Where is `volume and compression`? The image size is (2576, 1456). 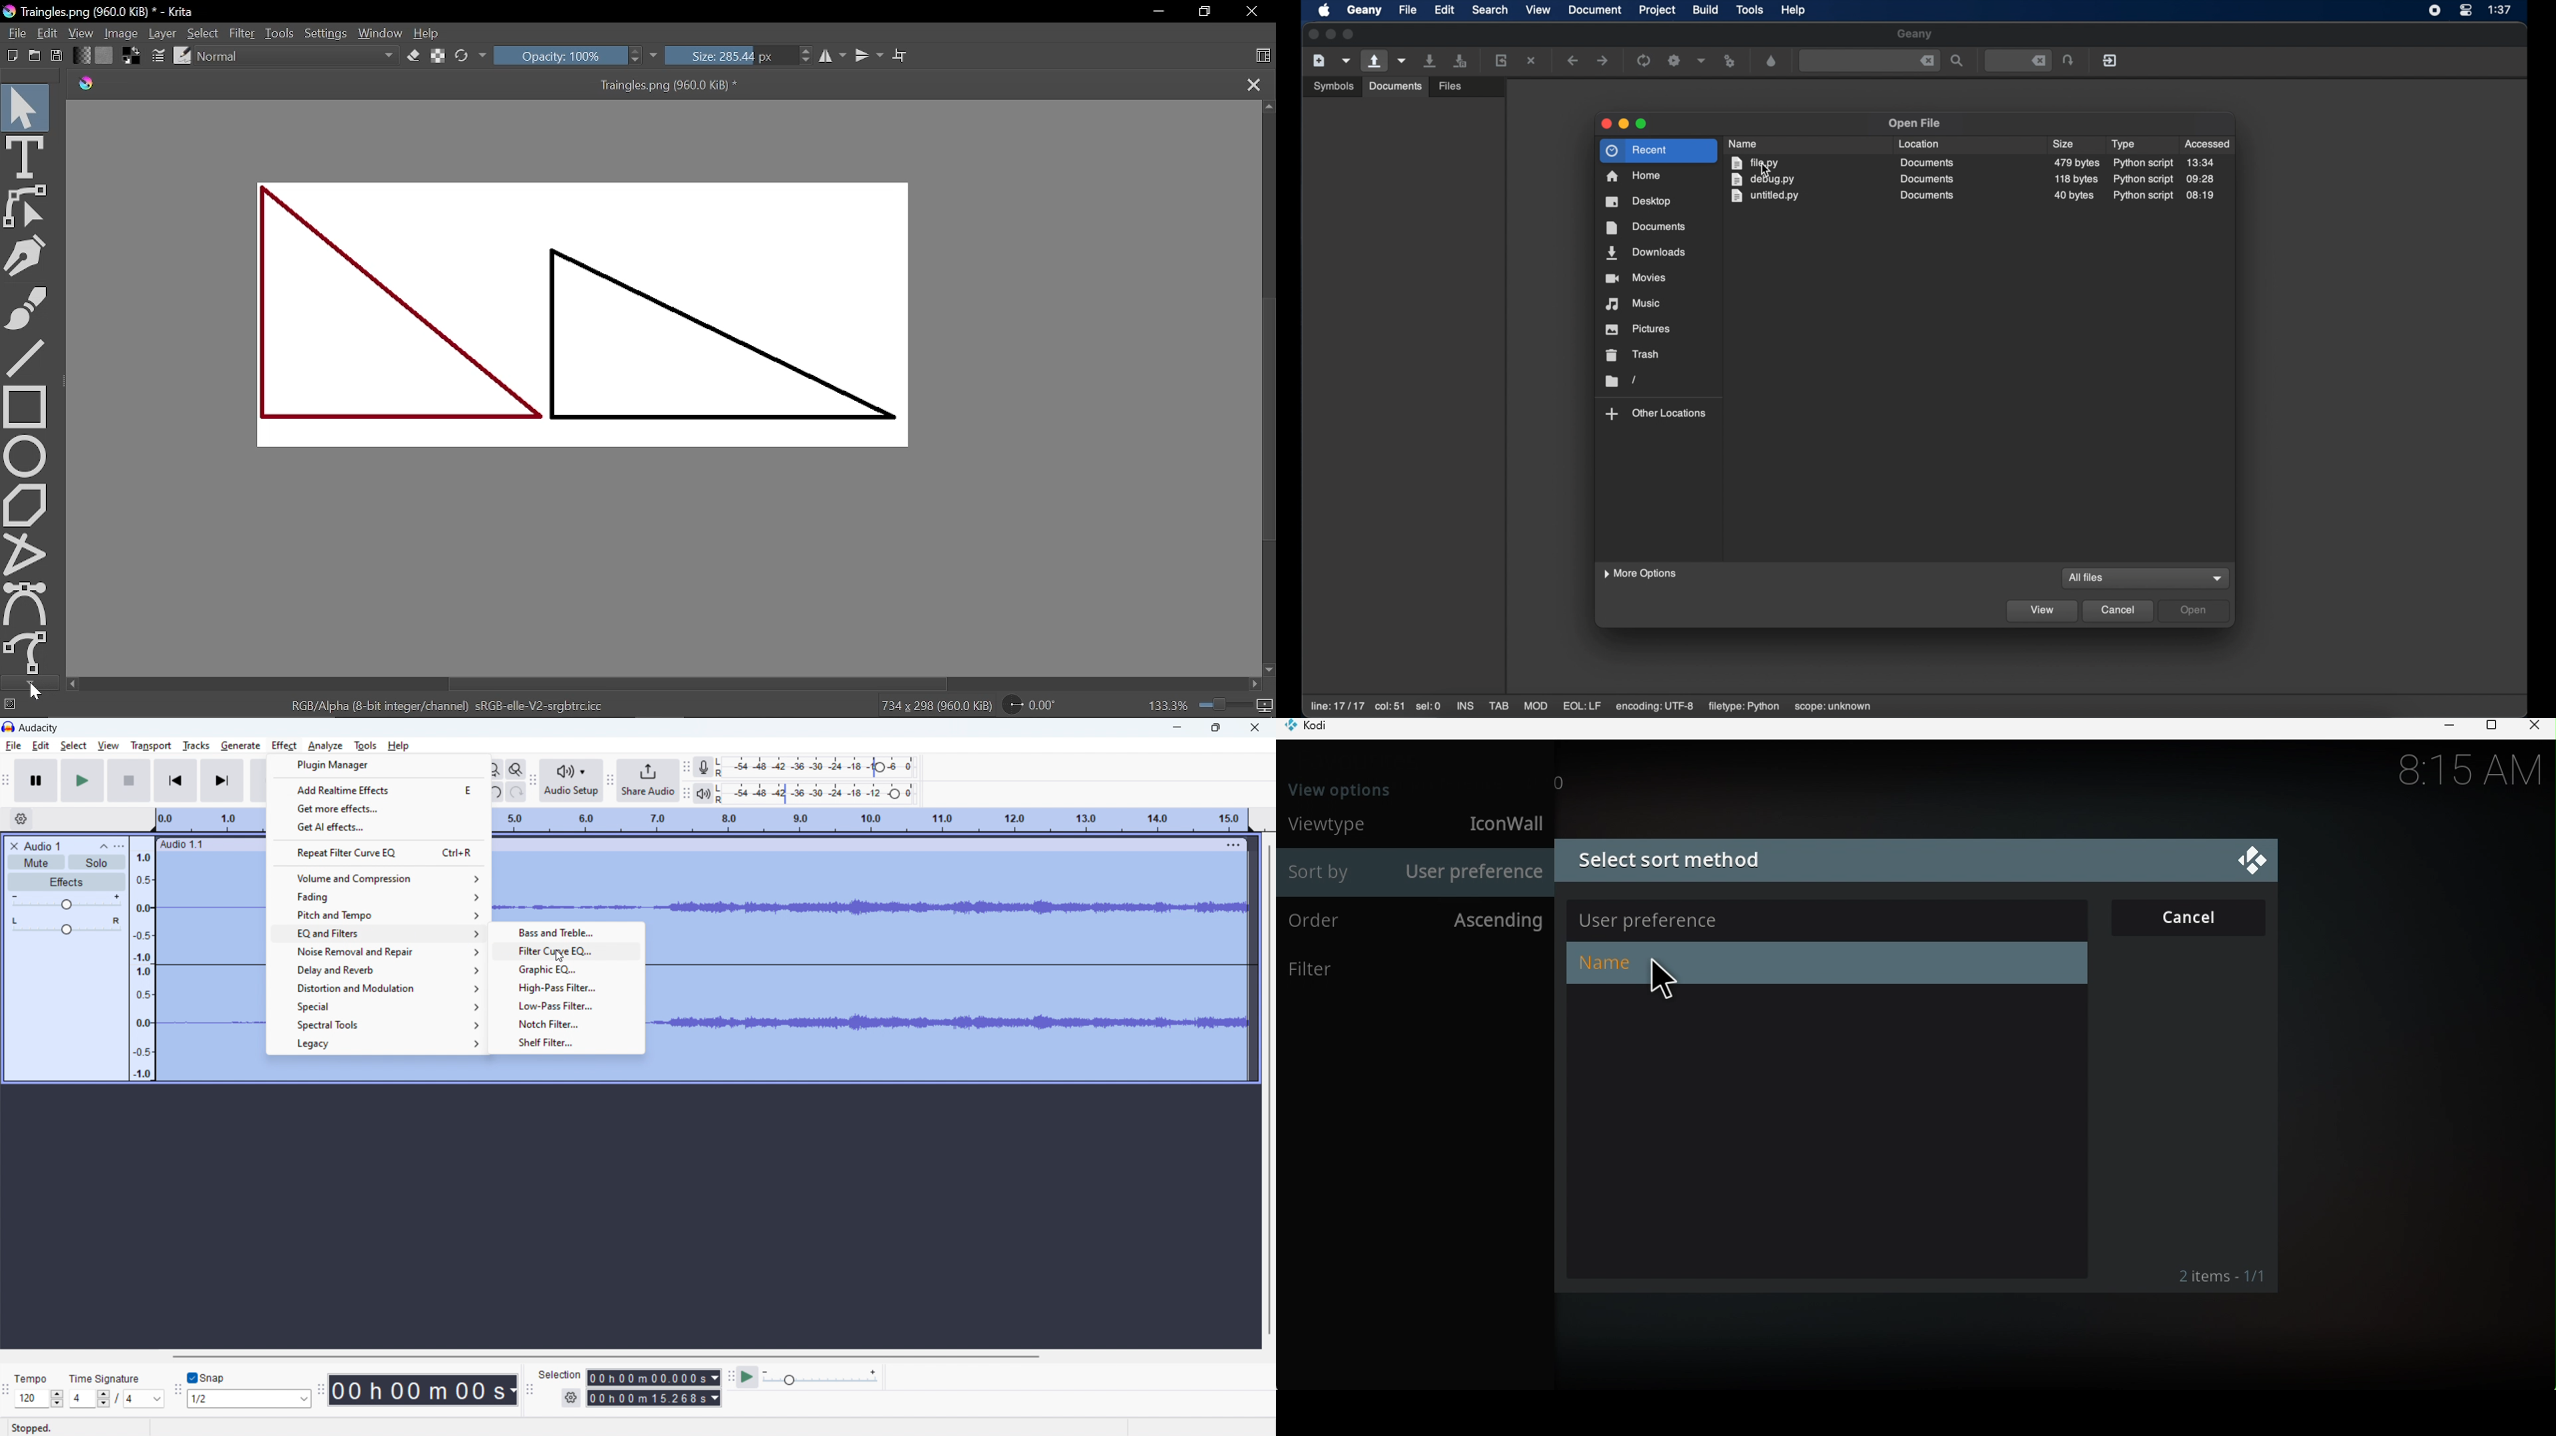
volume and compression is located at coordinates (379, 878).